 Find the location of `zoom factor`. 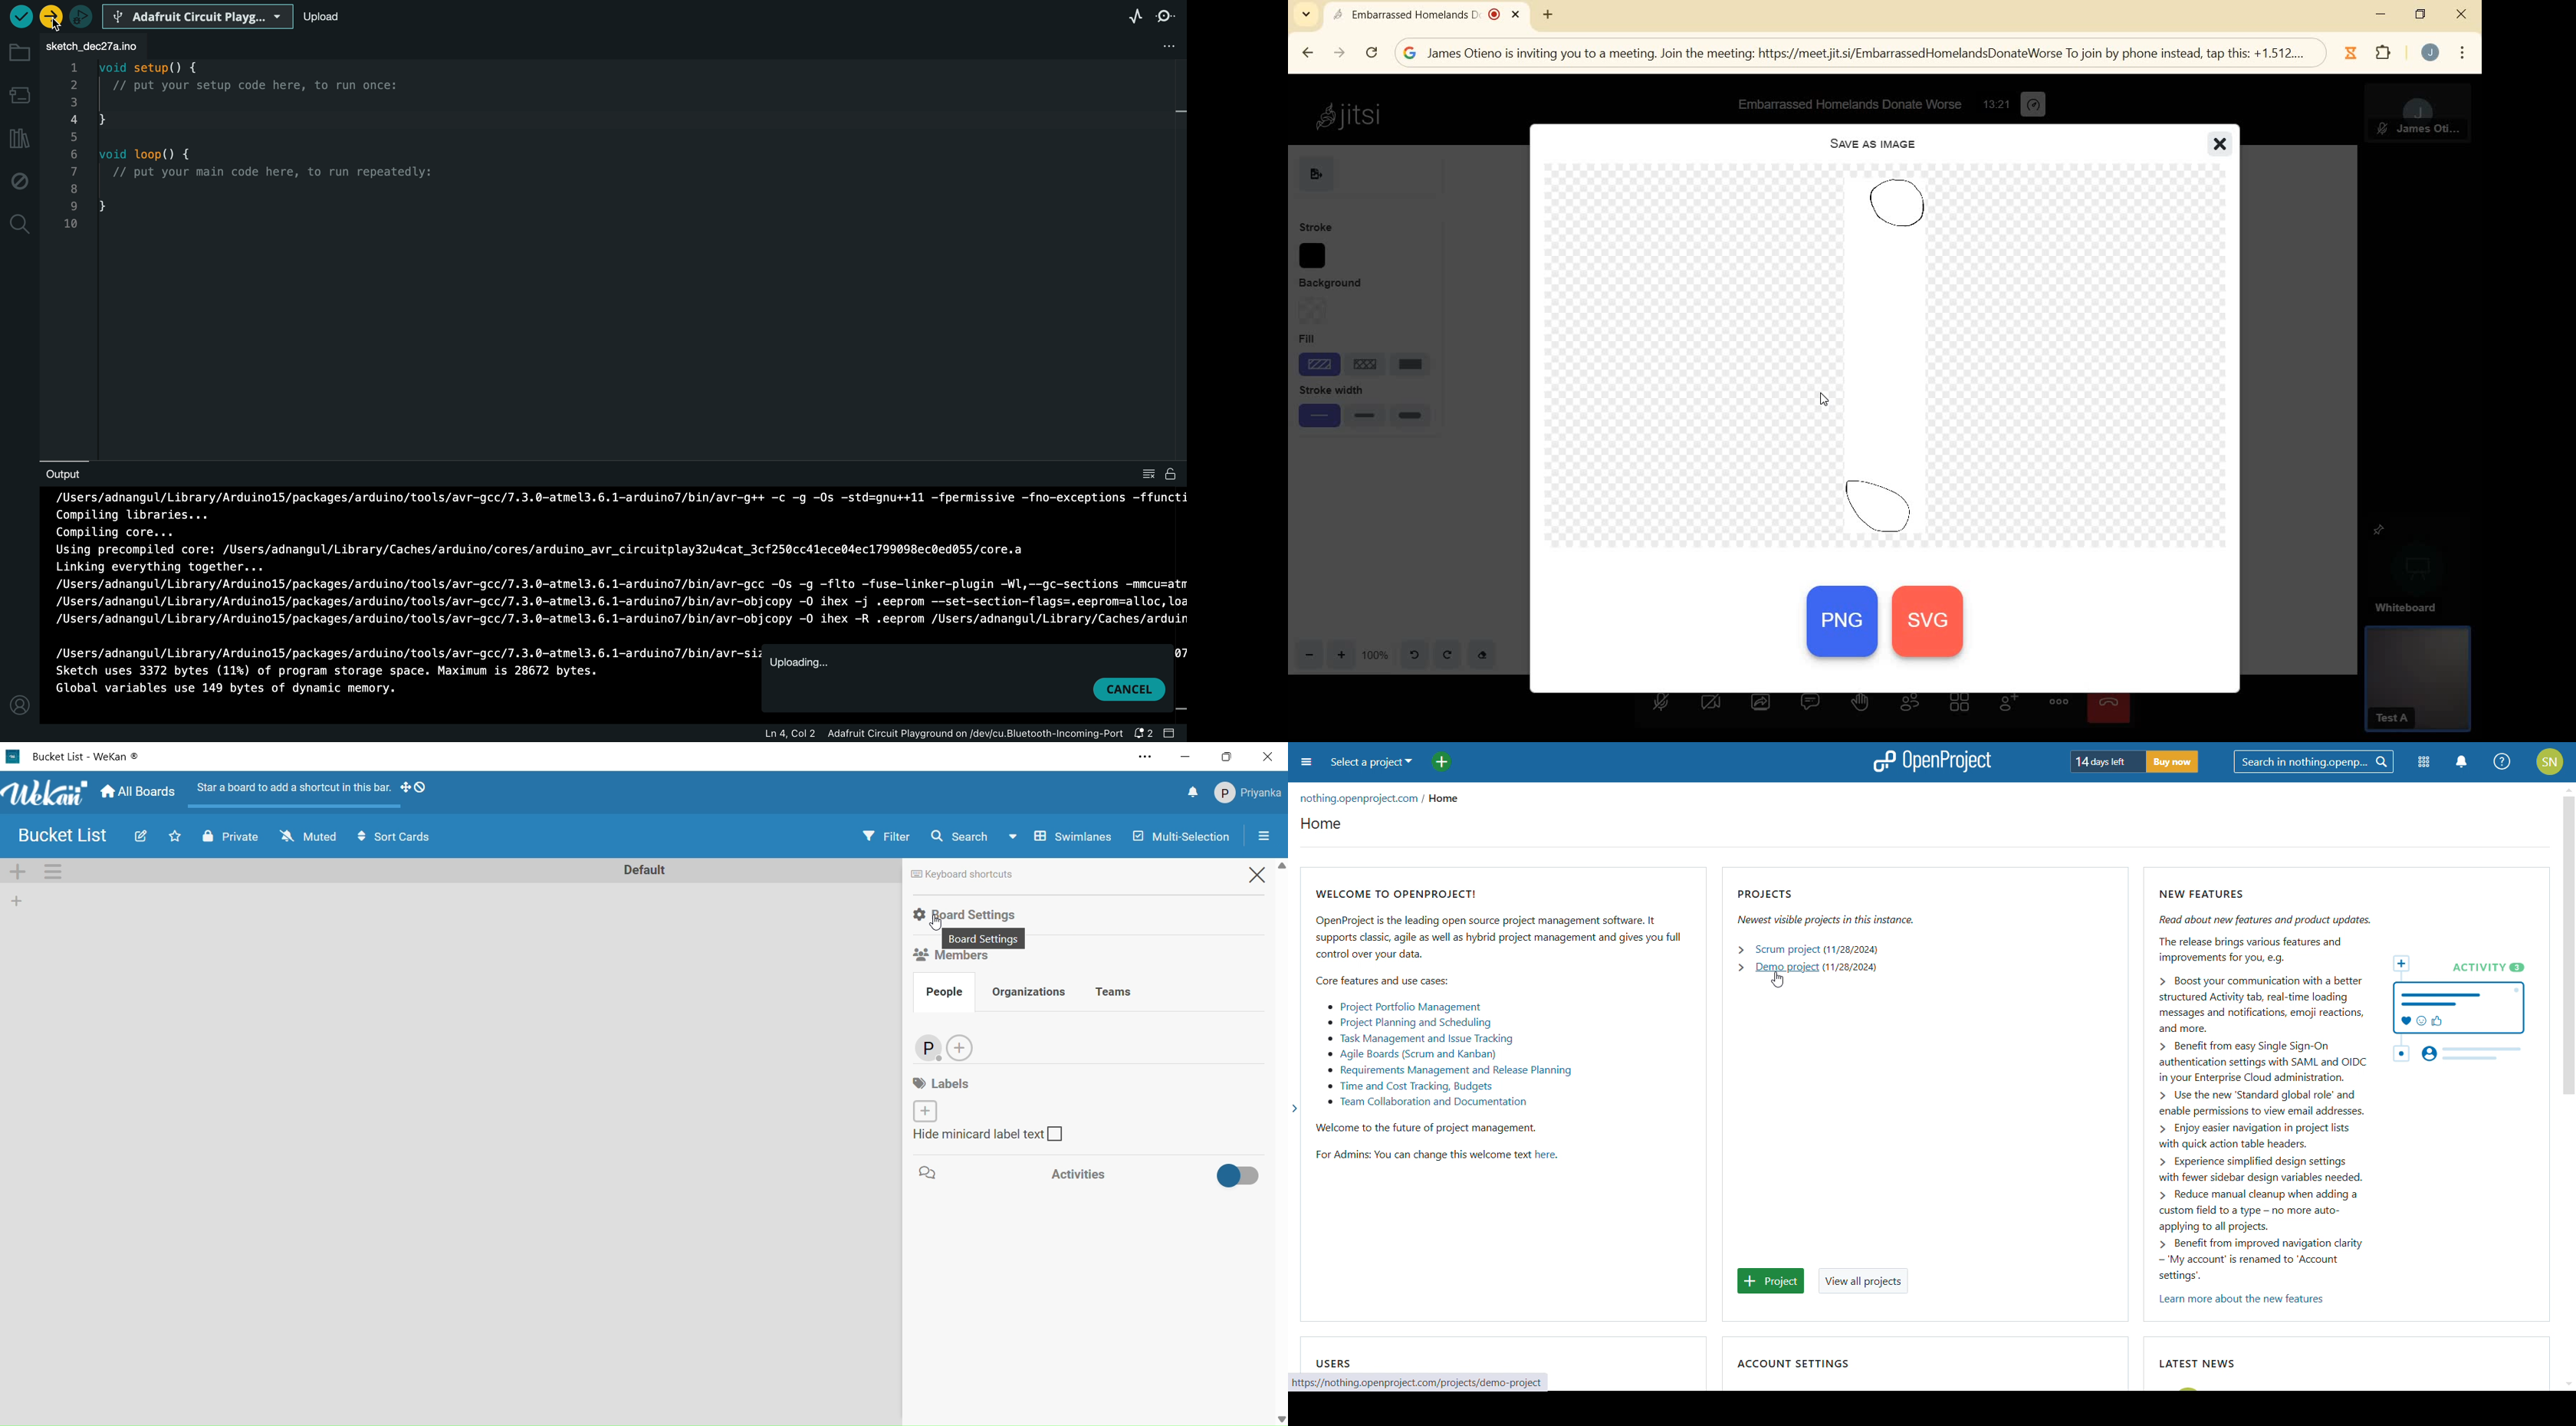

zoom factor is located at coordinates (1376, 657).